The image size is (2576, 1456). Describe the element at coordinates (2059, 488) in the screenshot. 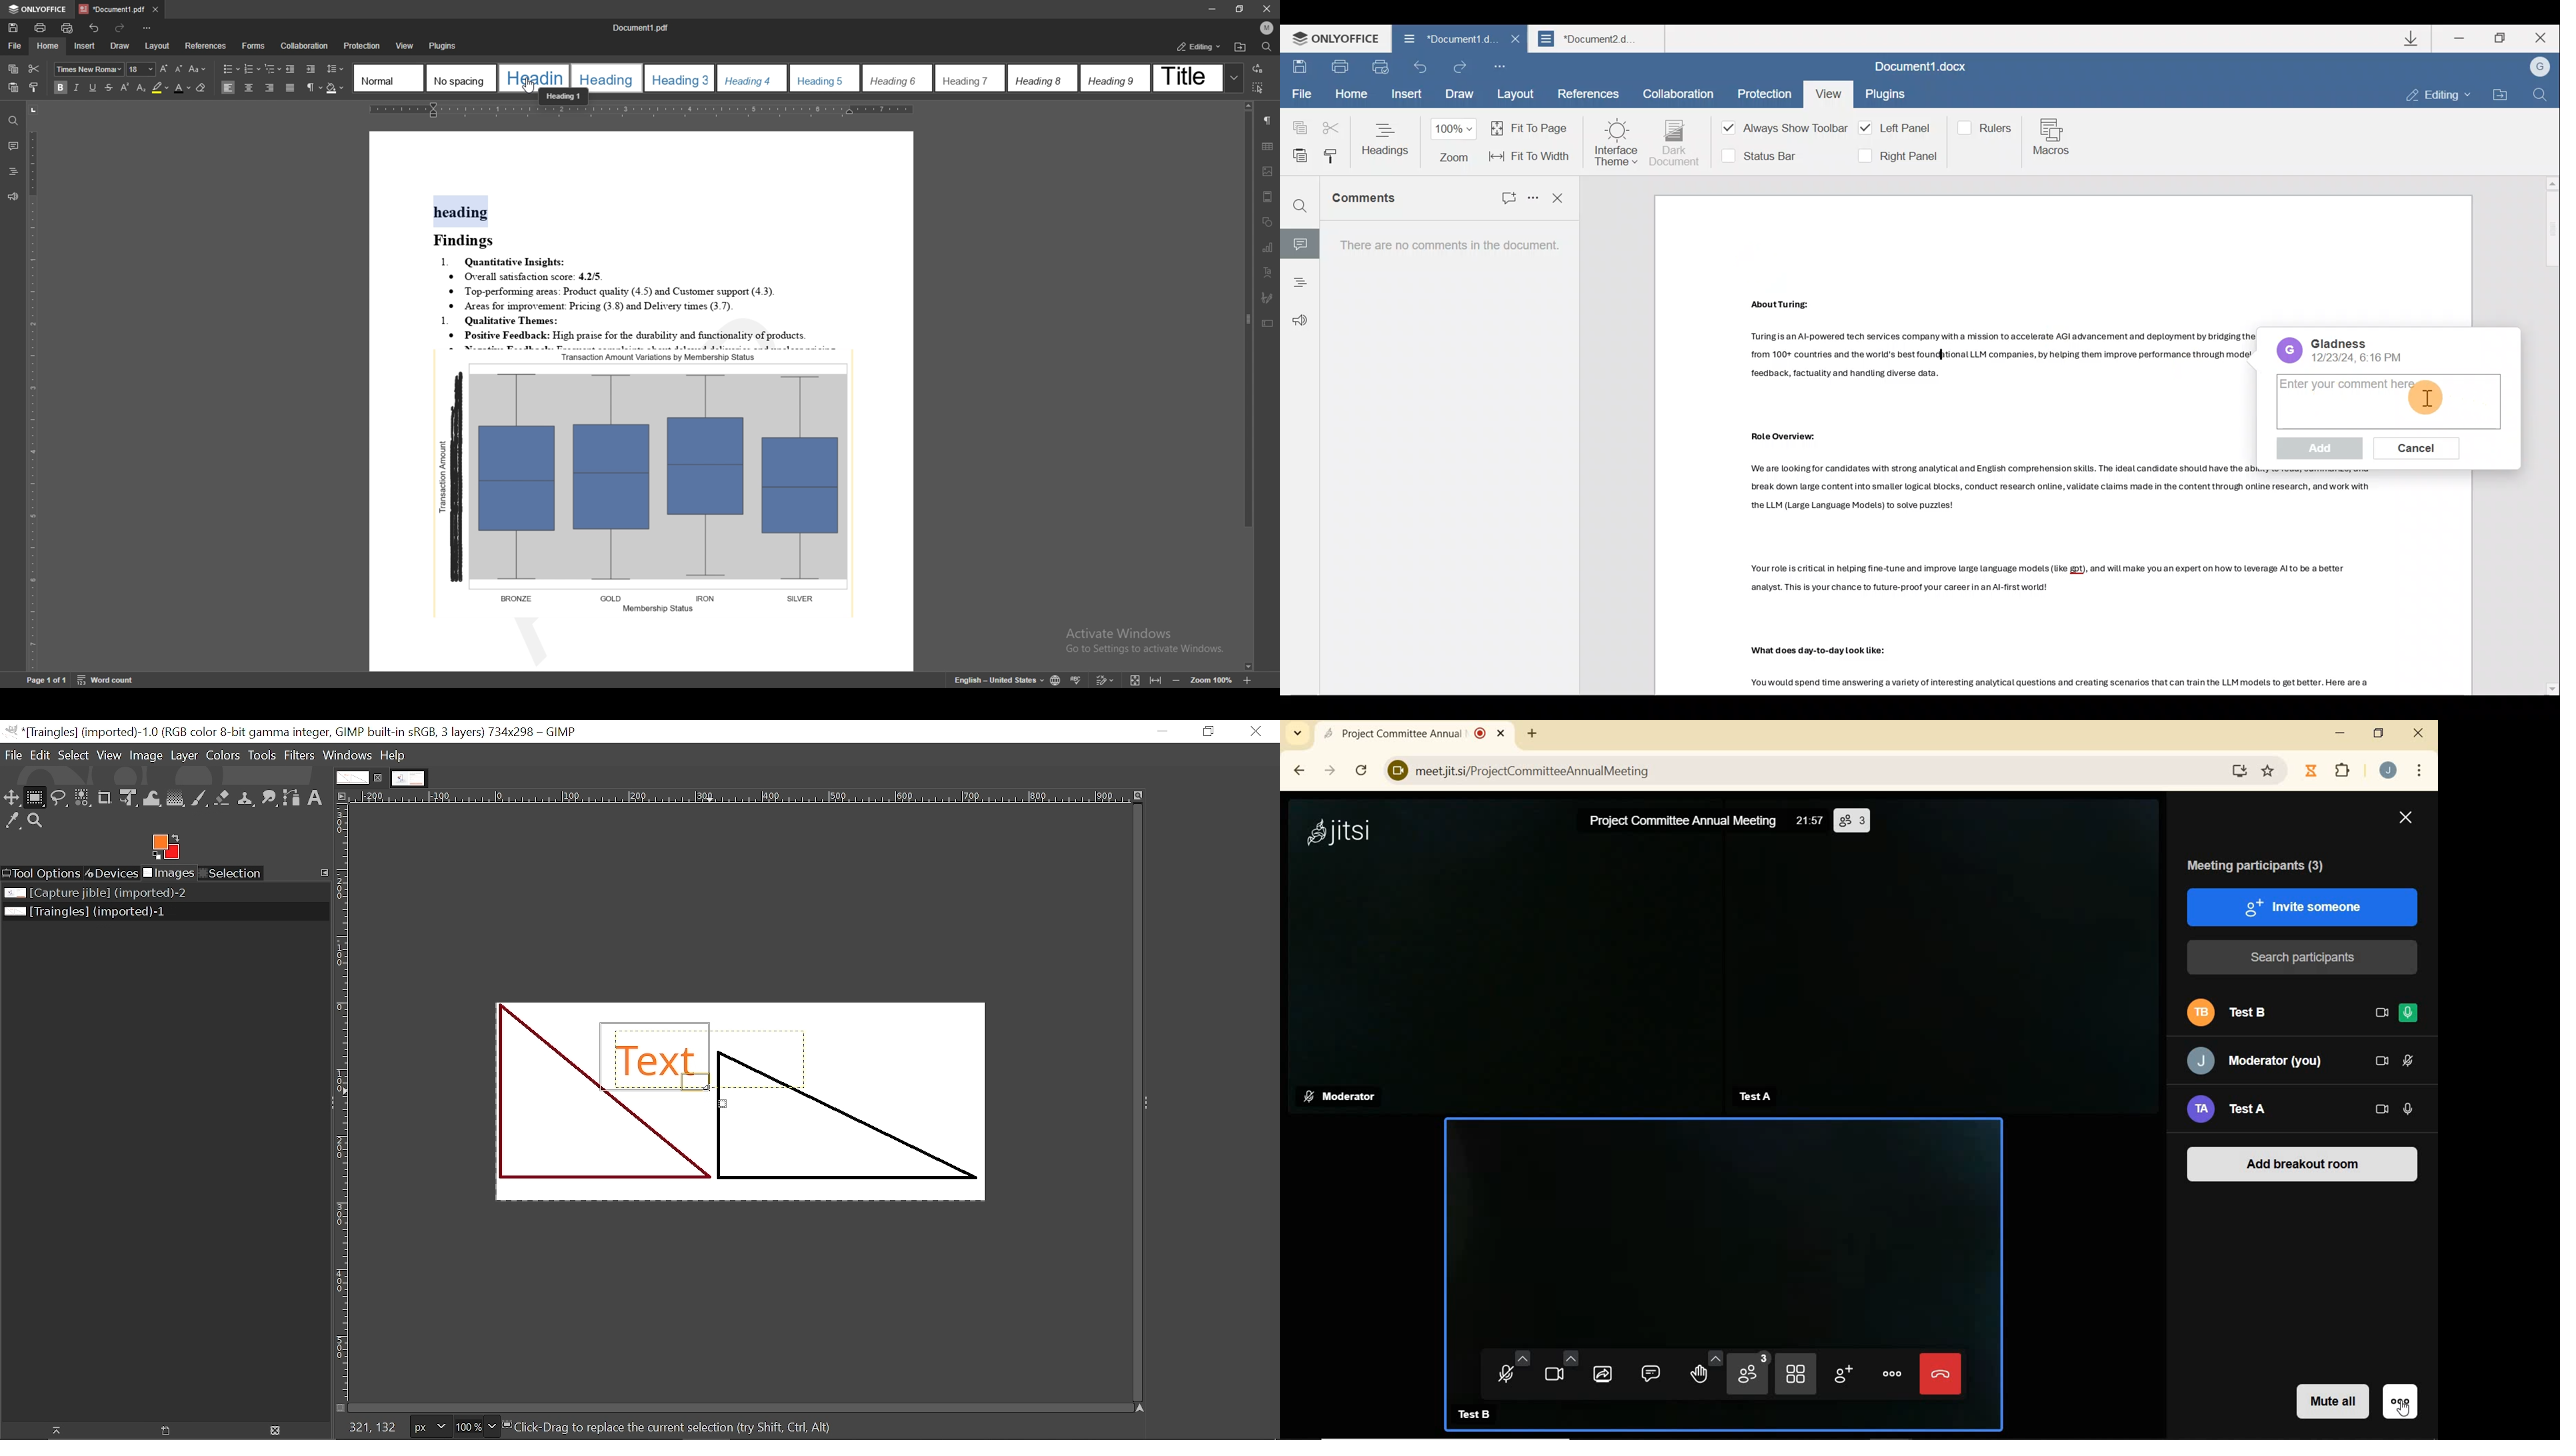

I see `` at that location.